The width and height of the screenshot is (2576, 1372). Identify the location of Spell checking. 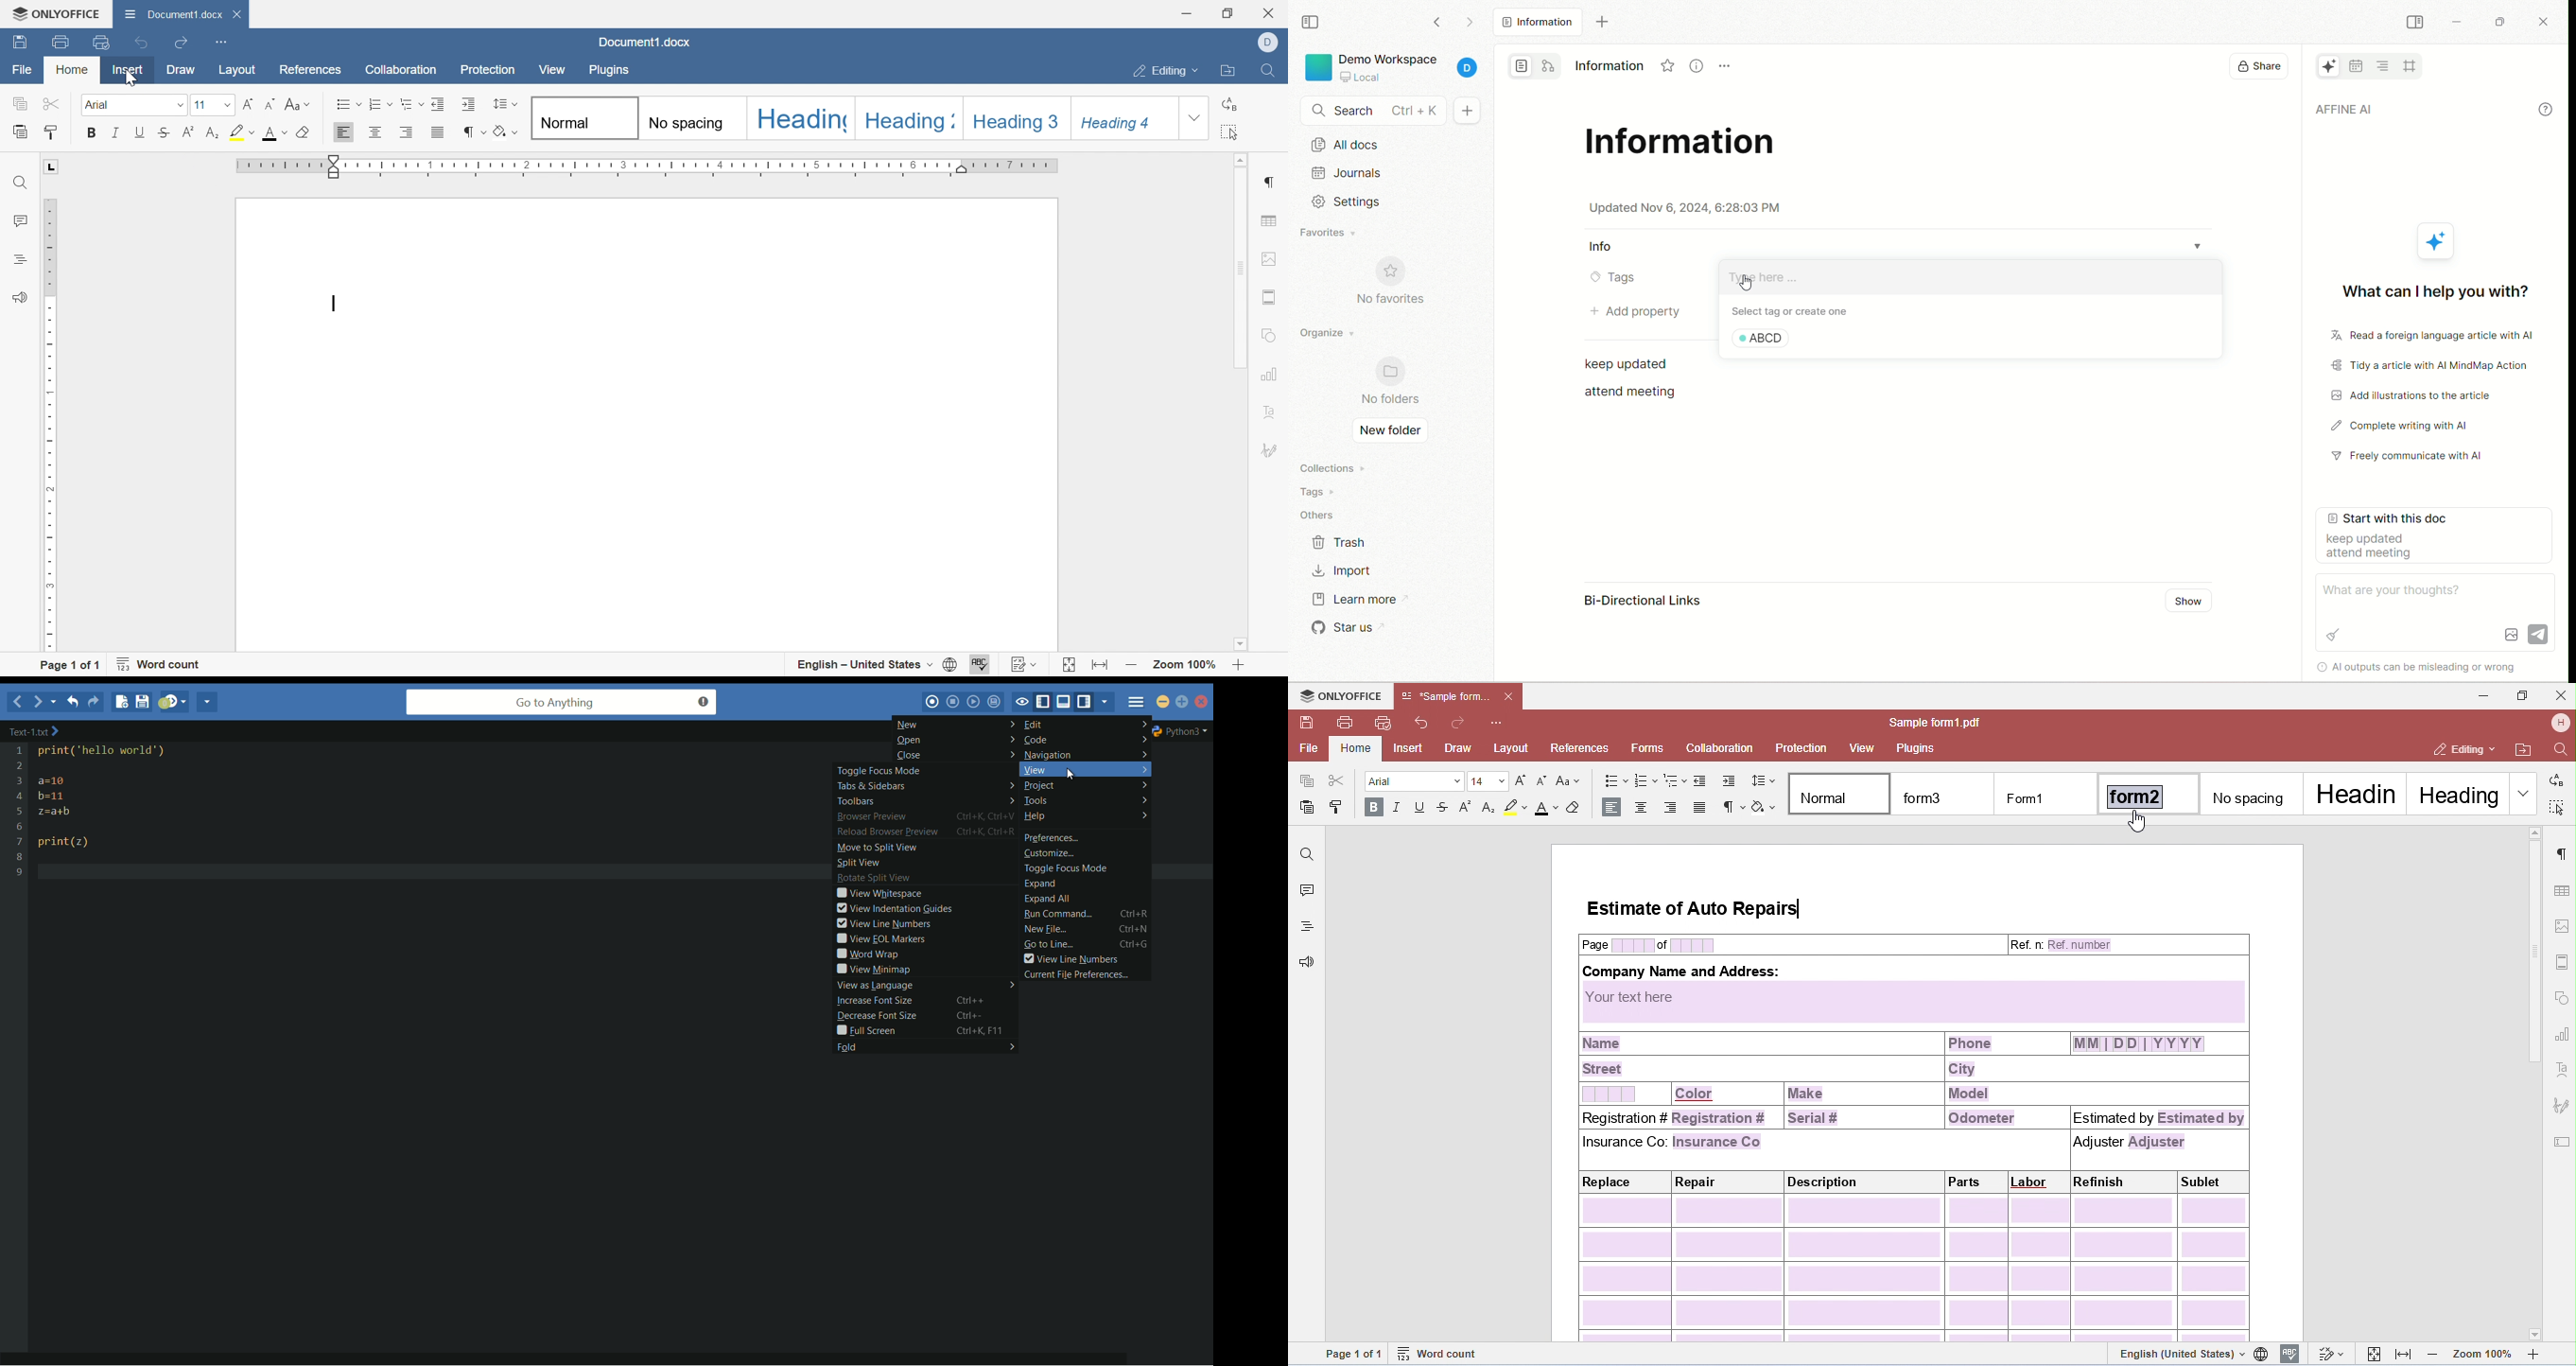
(981, 663).